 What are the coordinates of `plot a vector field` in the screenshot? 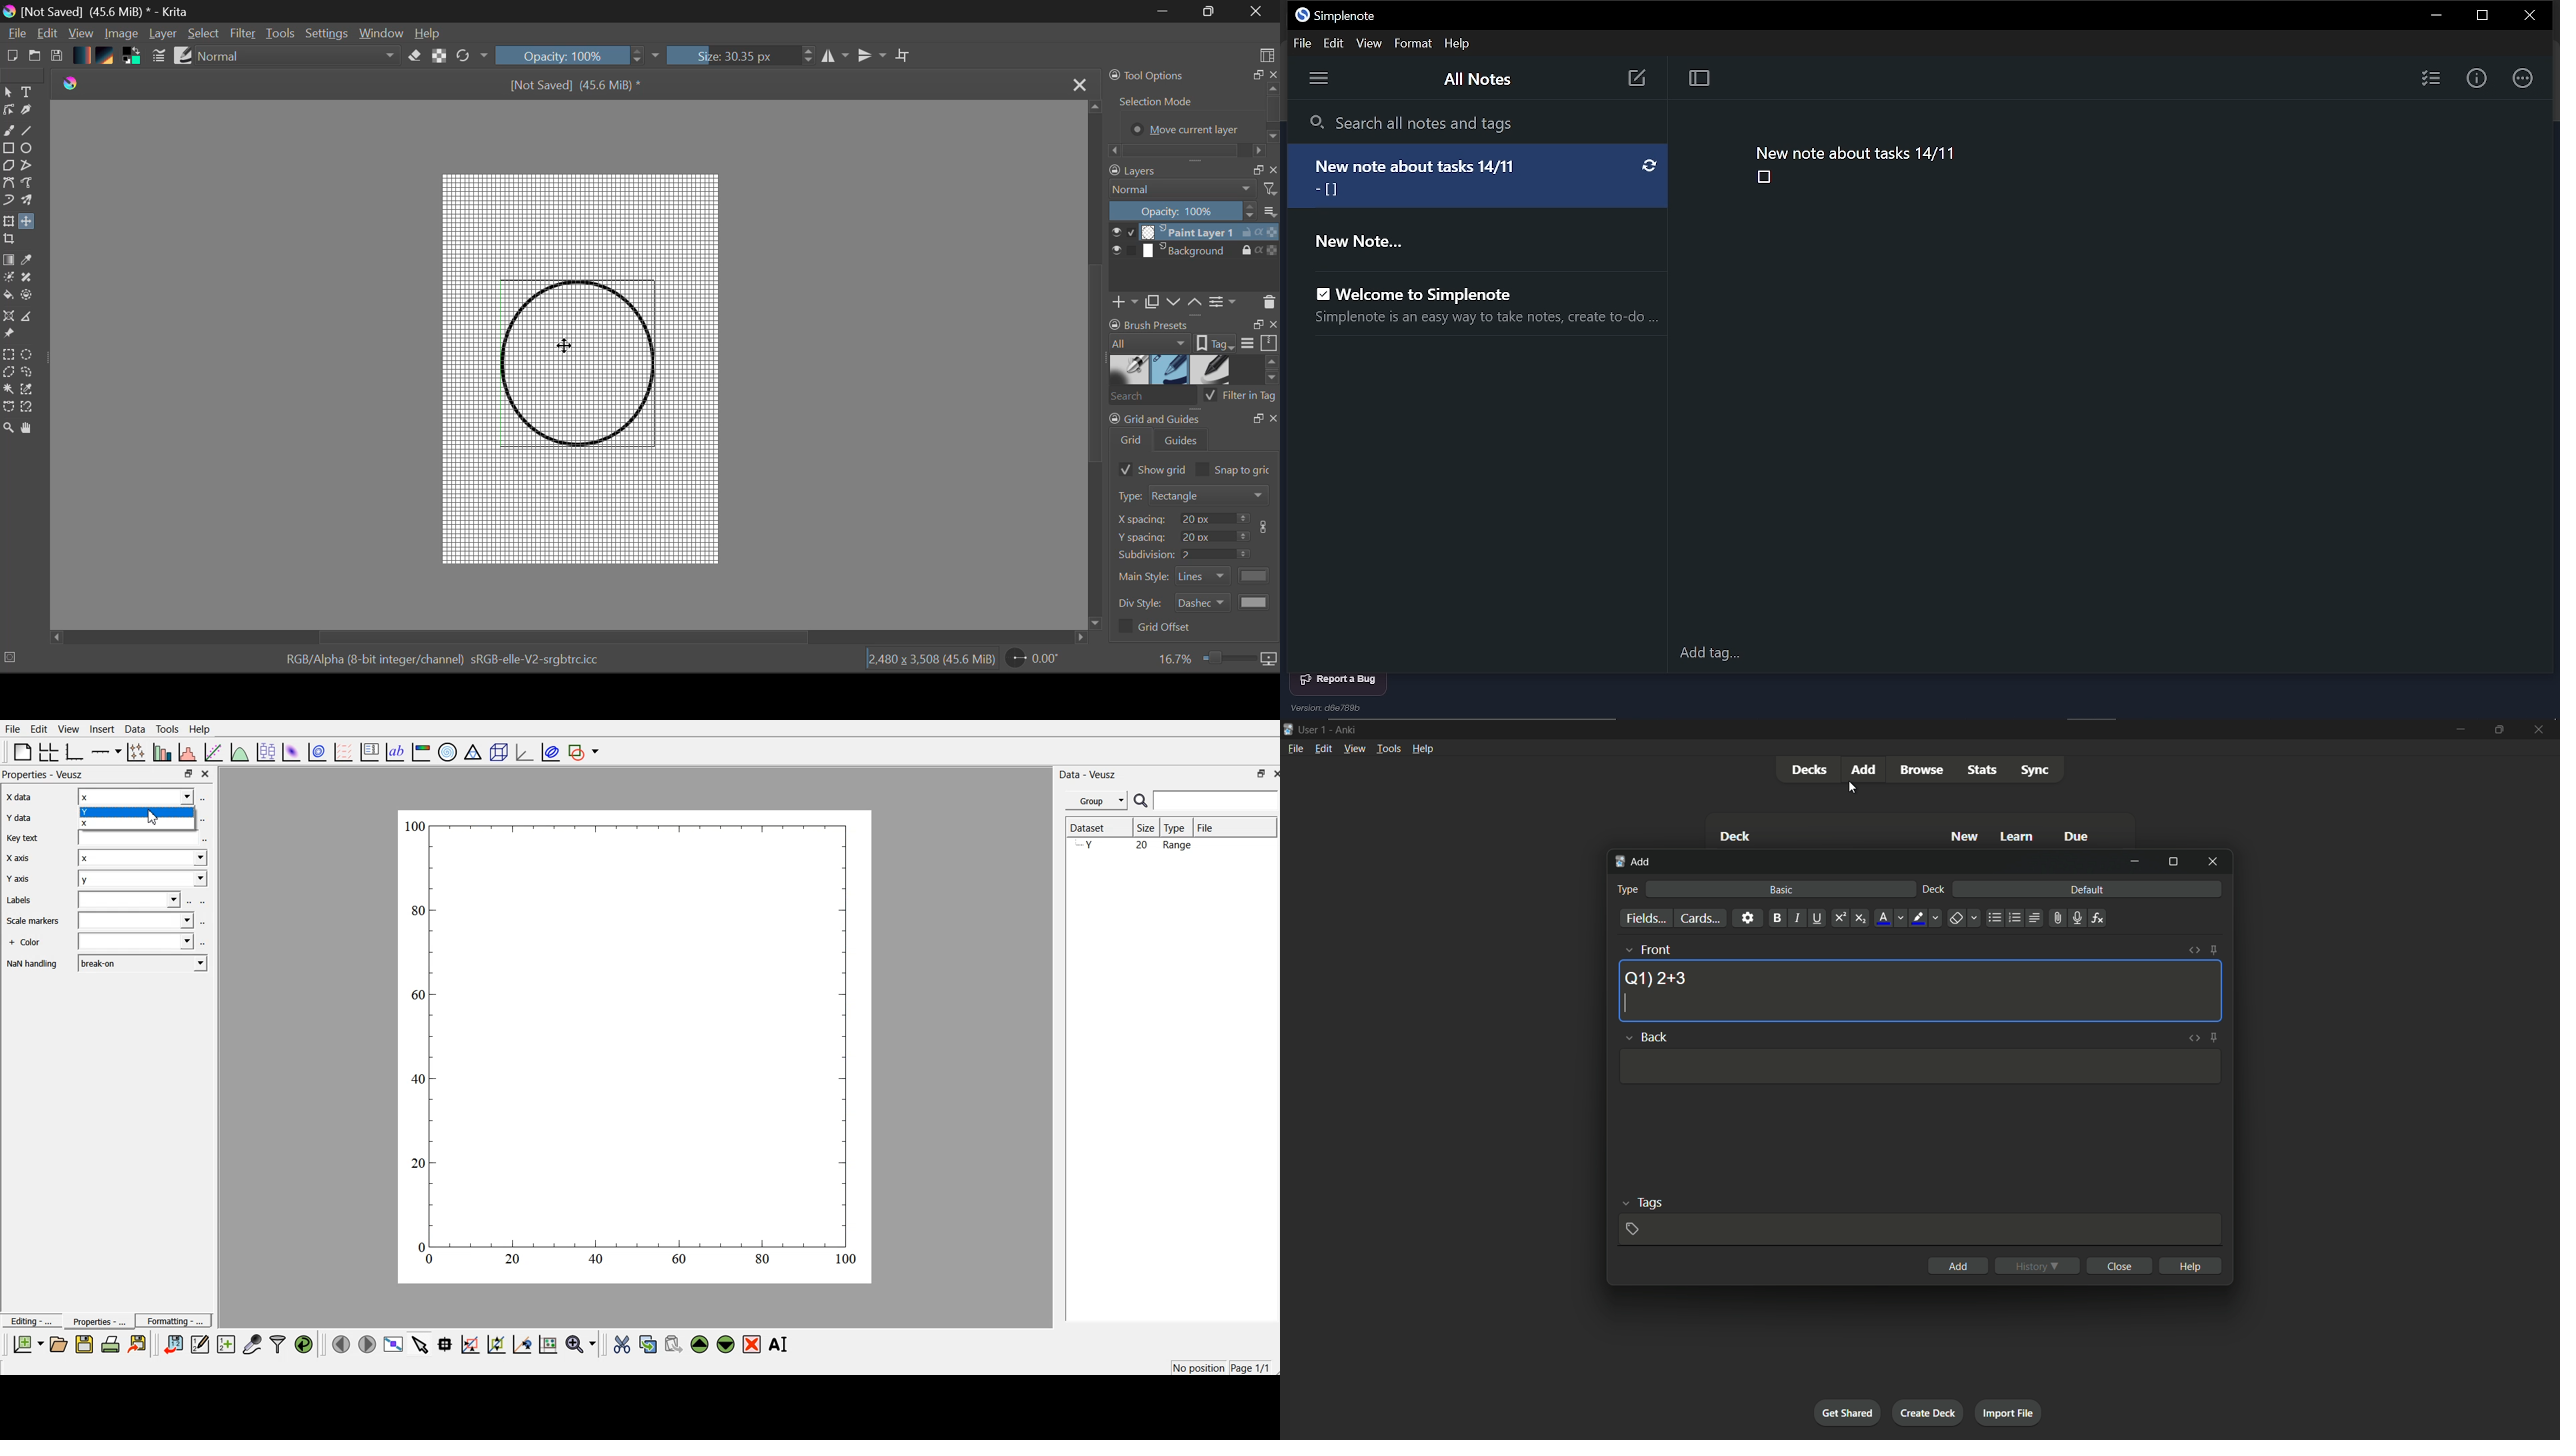 It's located at (345, 751).